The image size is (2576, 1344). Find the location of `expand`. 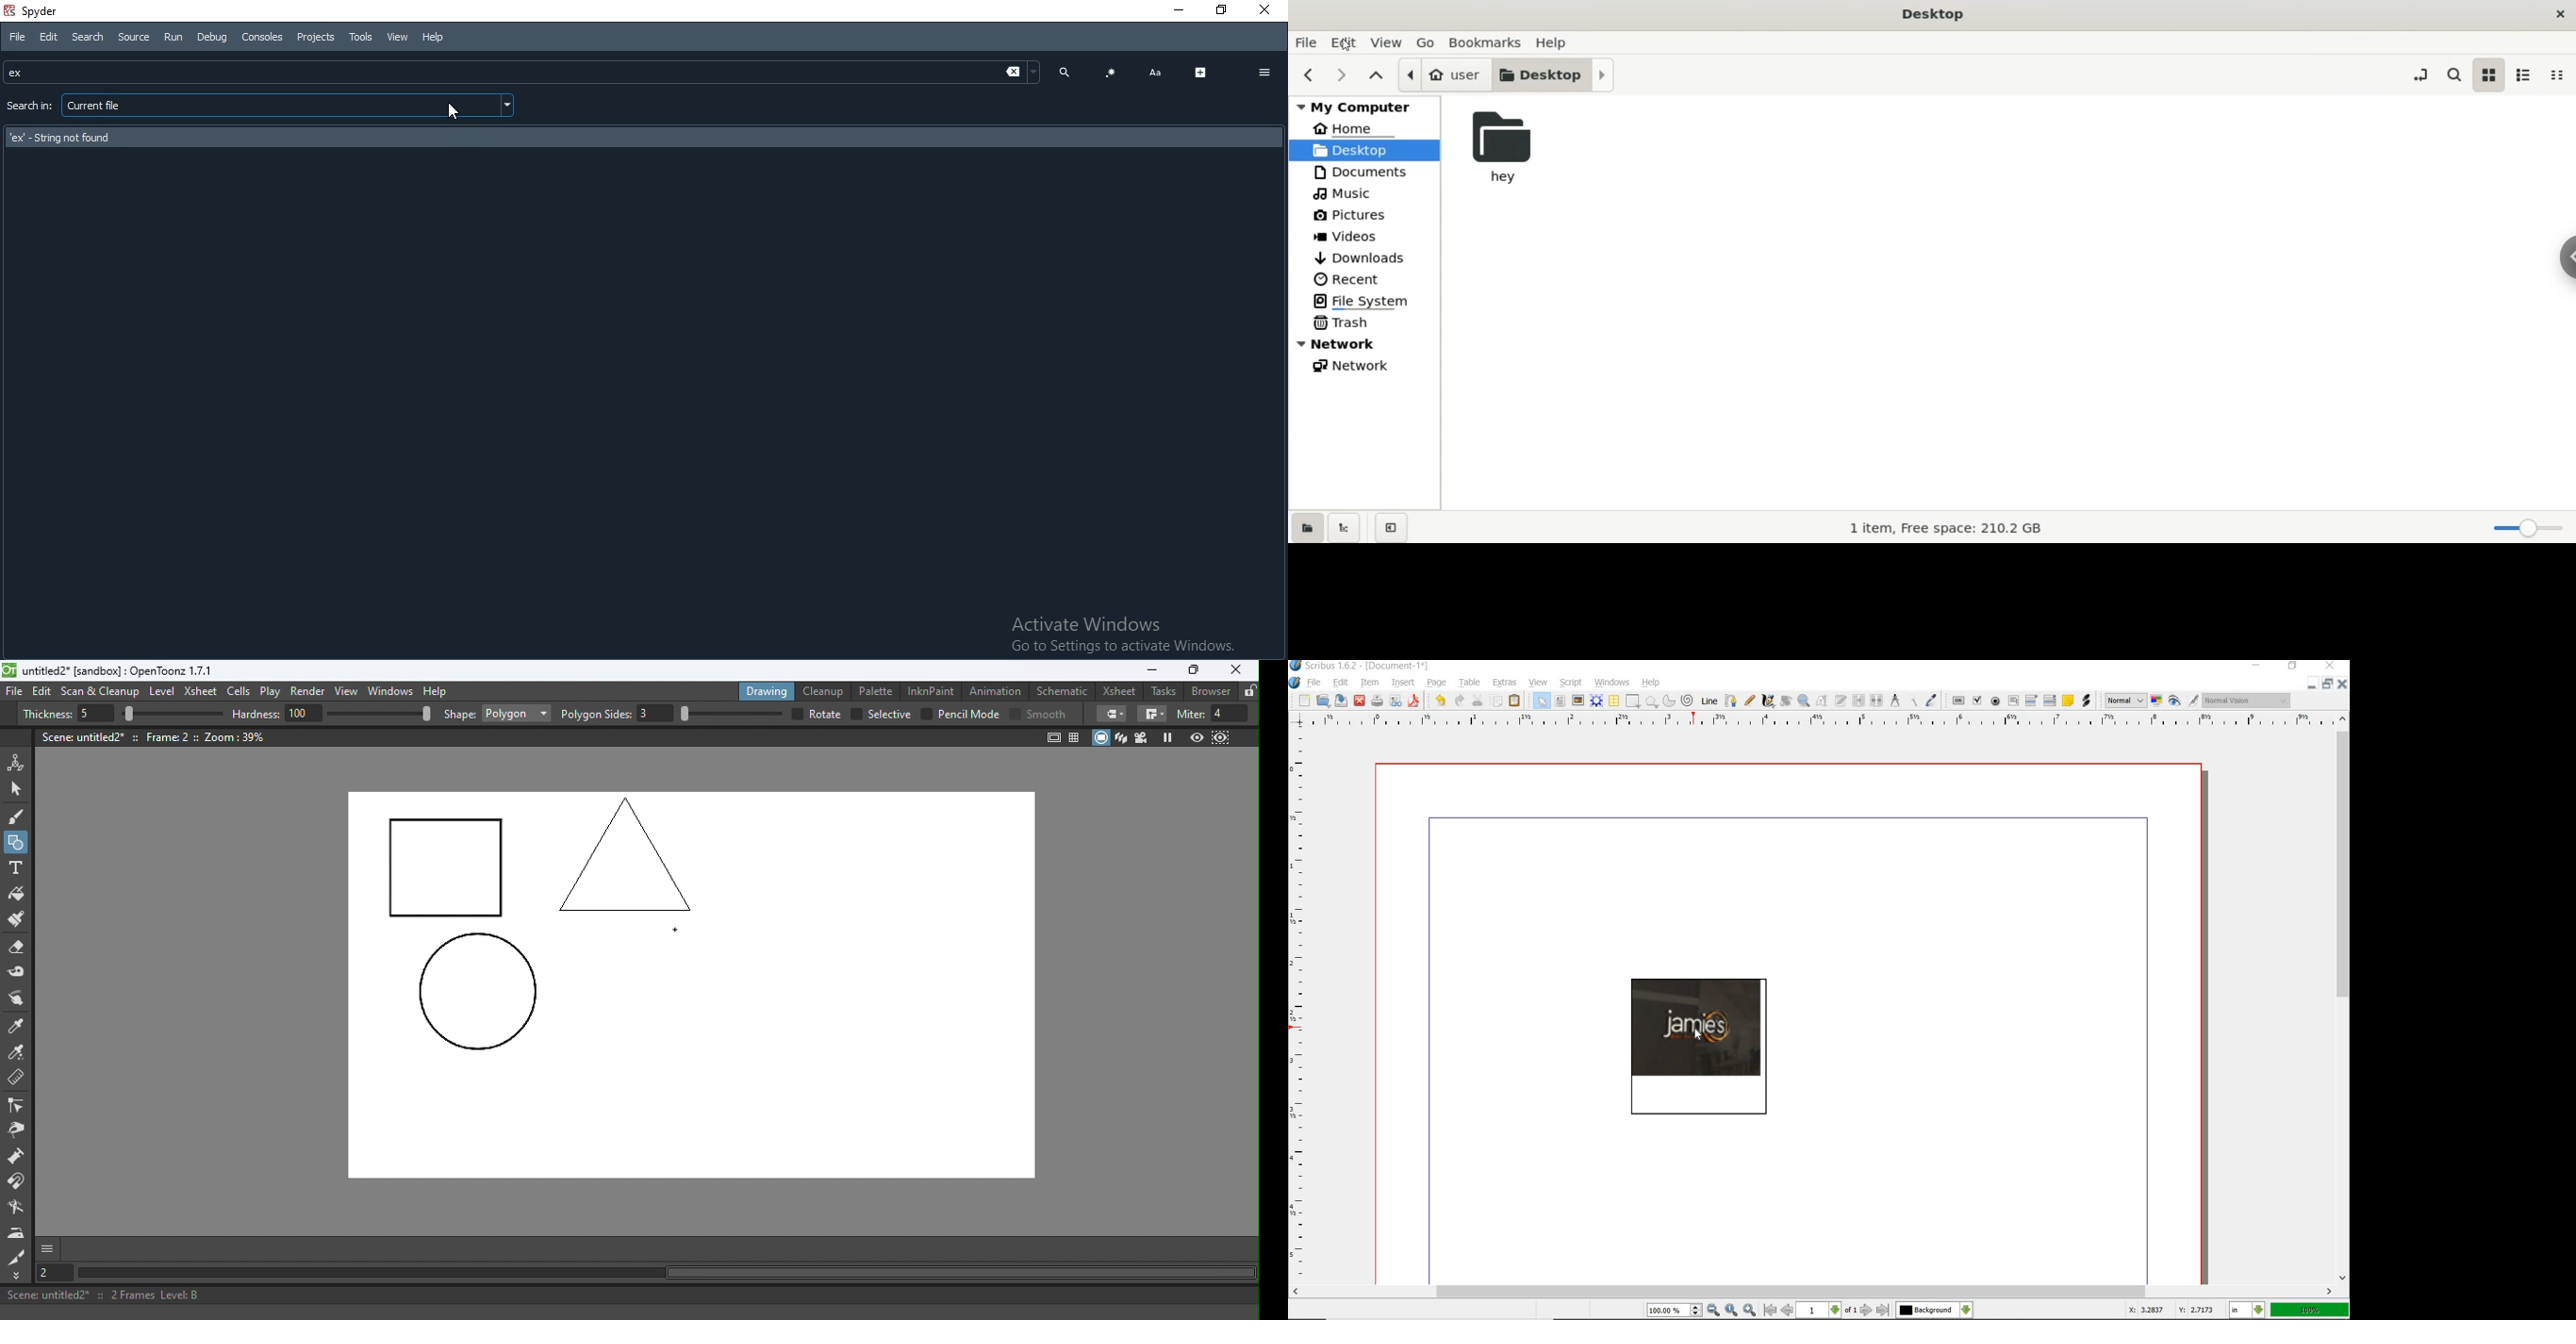

expand is located at coordinates (1201, 73).